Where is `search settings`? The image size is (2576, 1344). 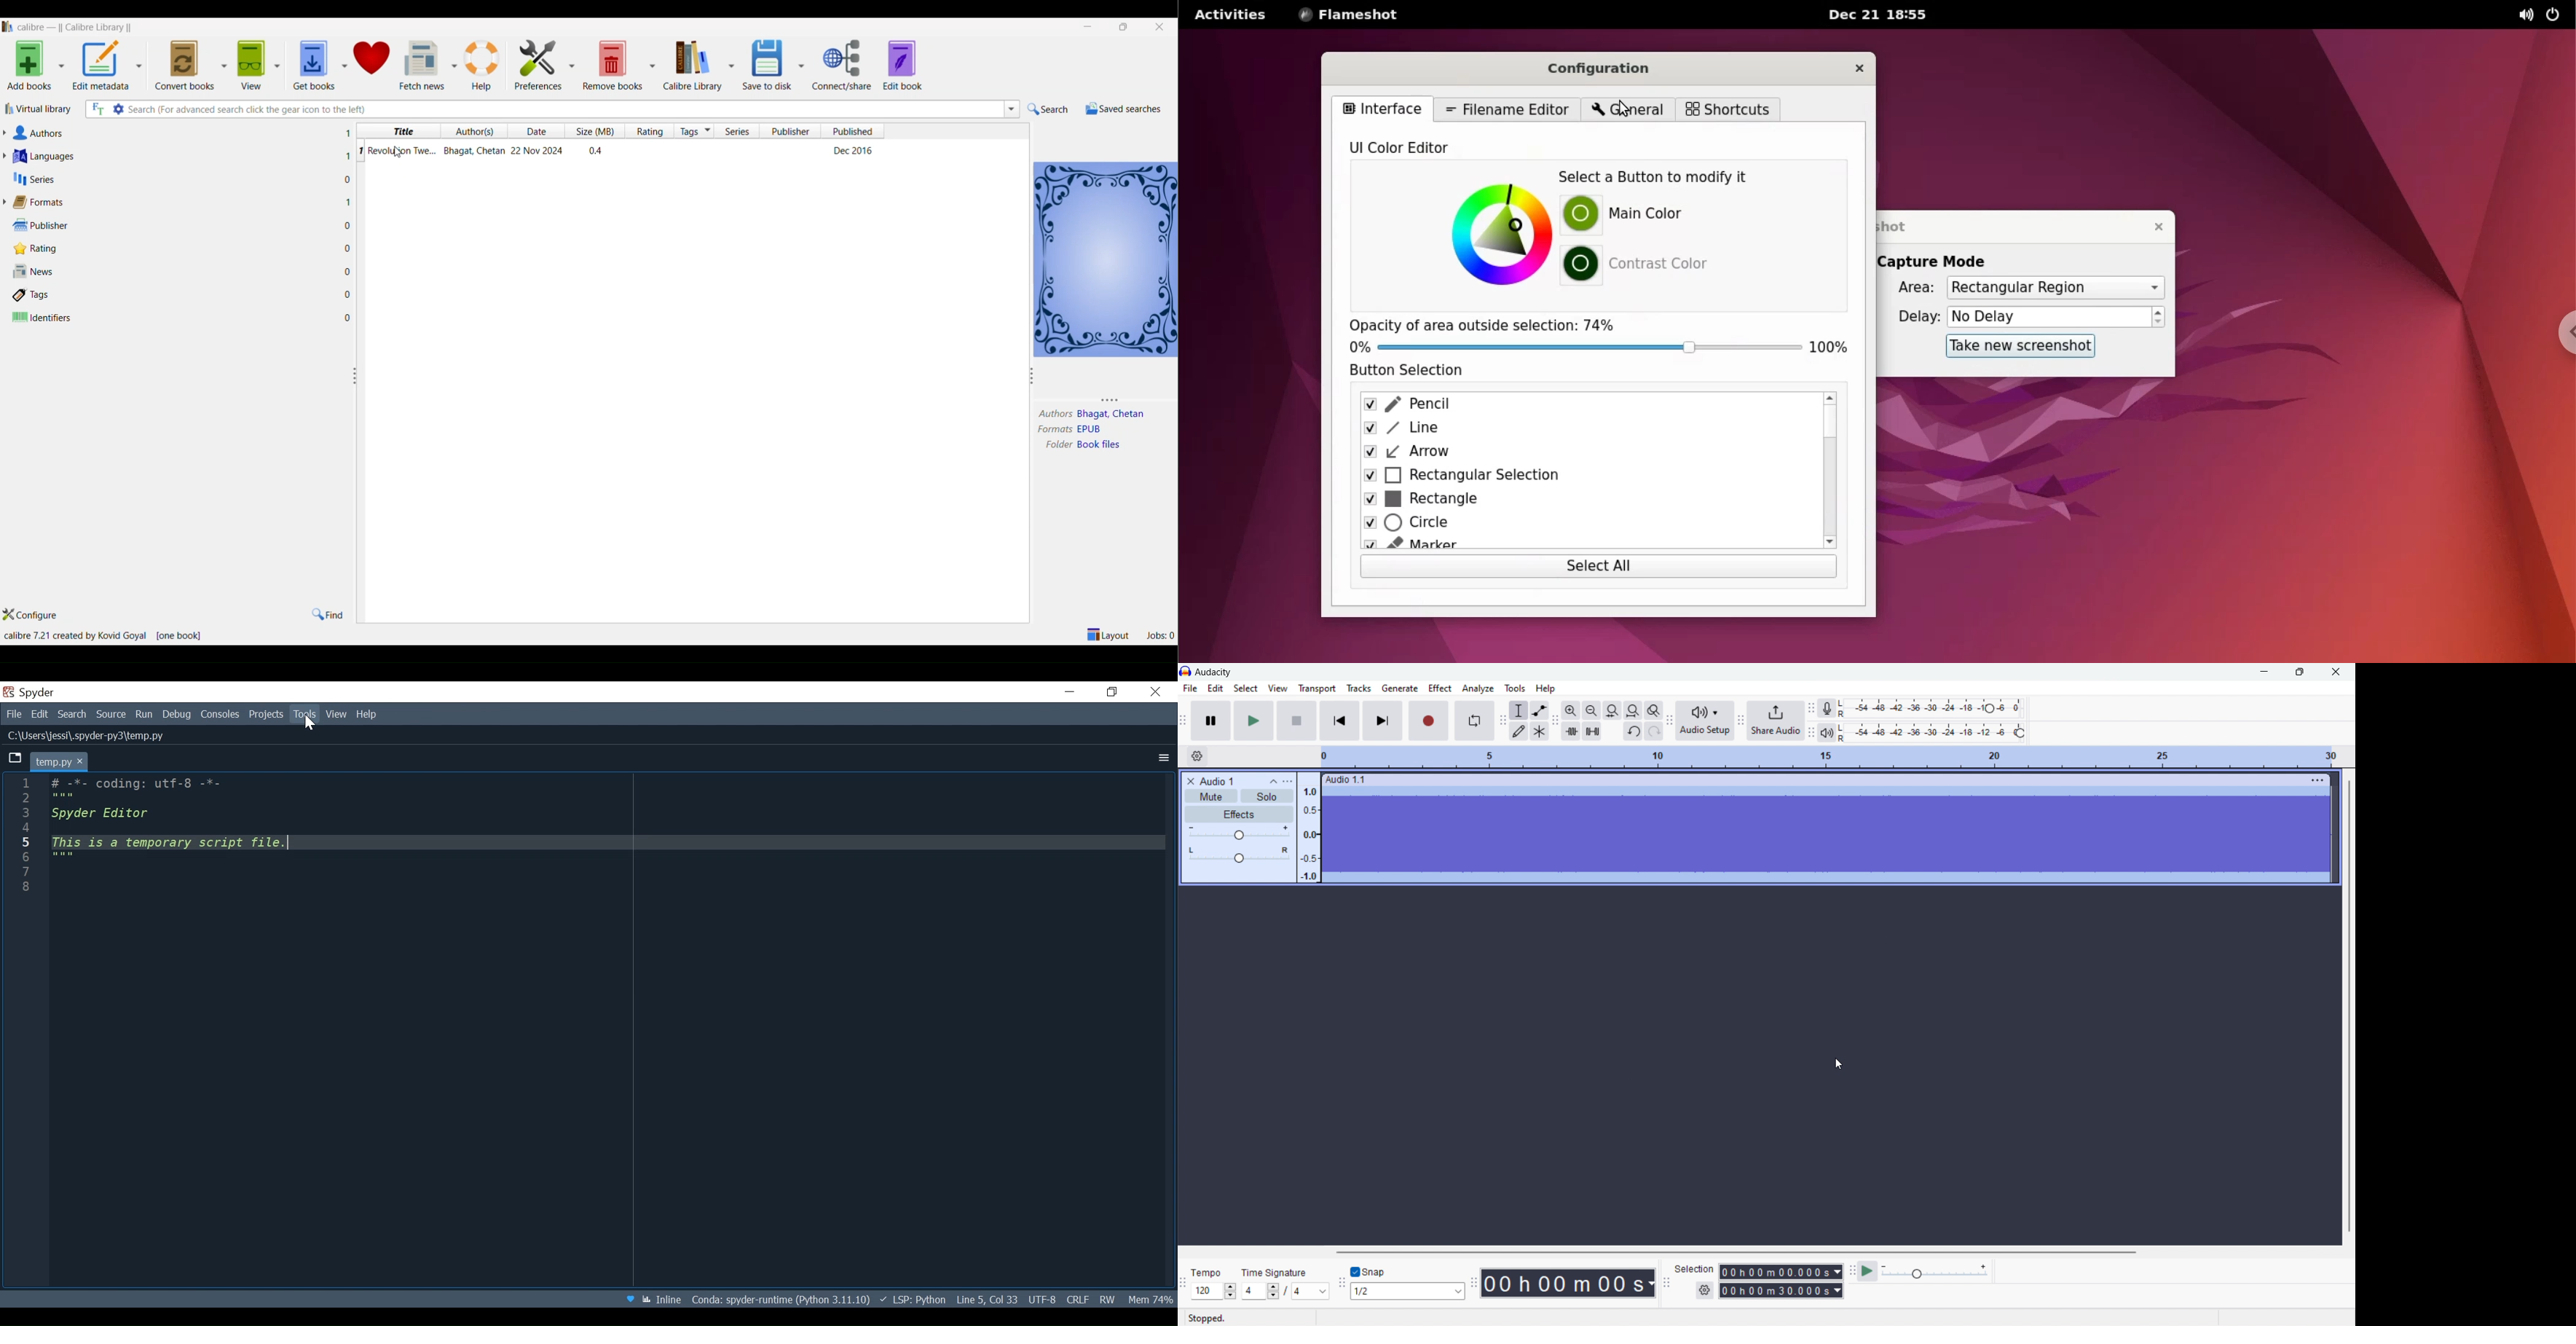
search settings is located at coordinates (119, 109).